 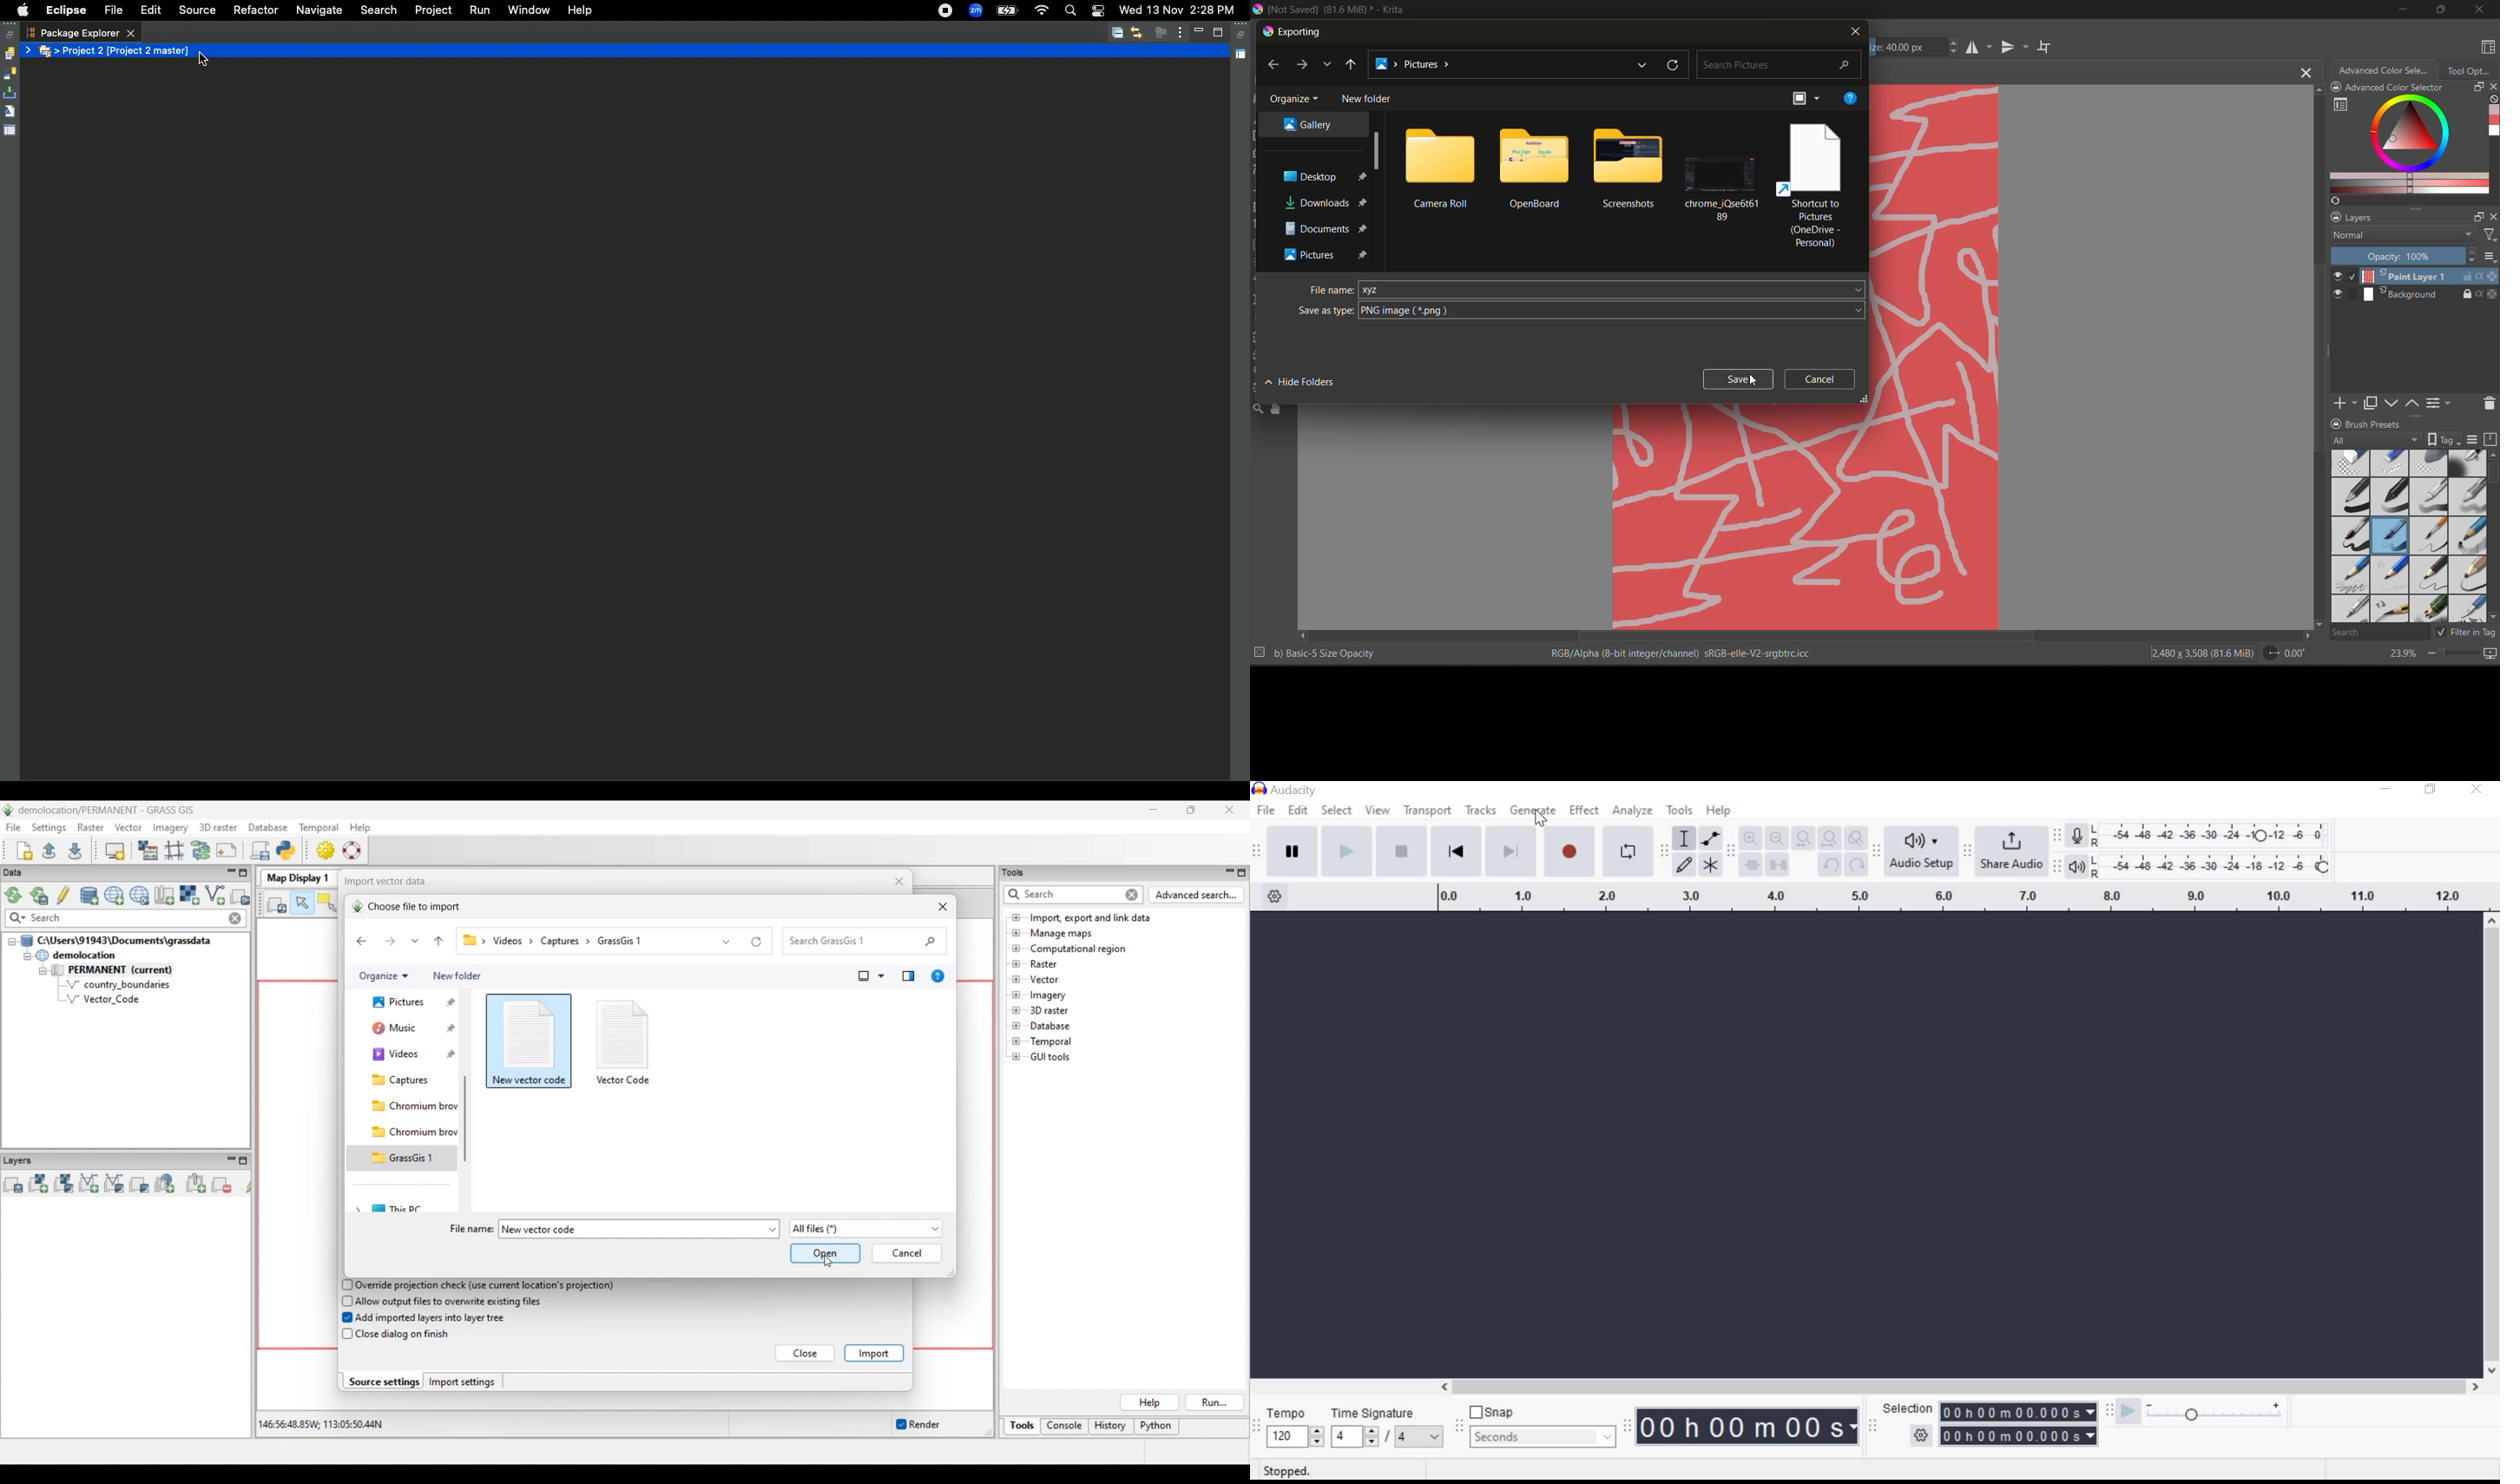 What do you see at coordinates (2400, 654) in the screenshot?
I see `zoom factor` at bounding box center [2400, 654].